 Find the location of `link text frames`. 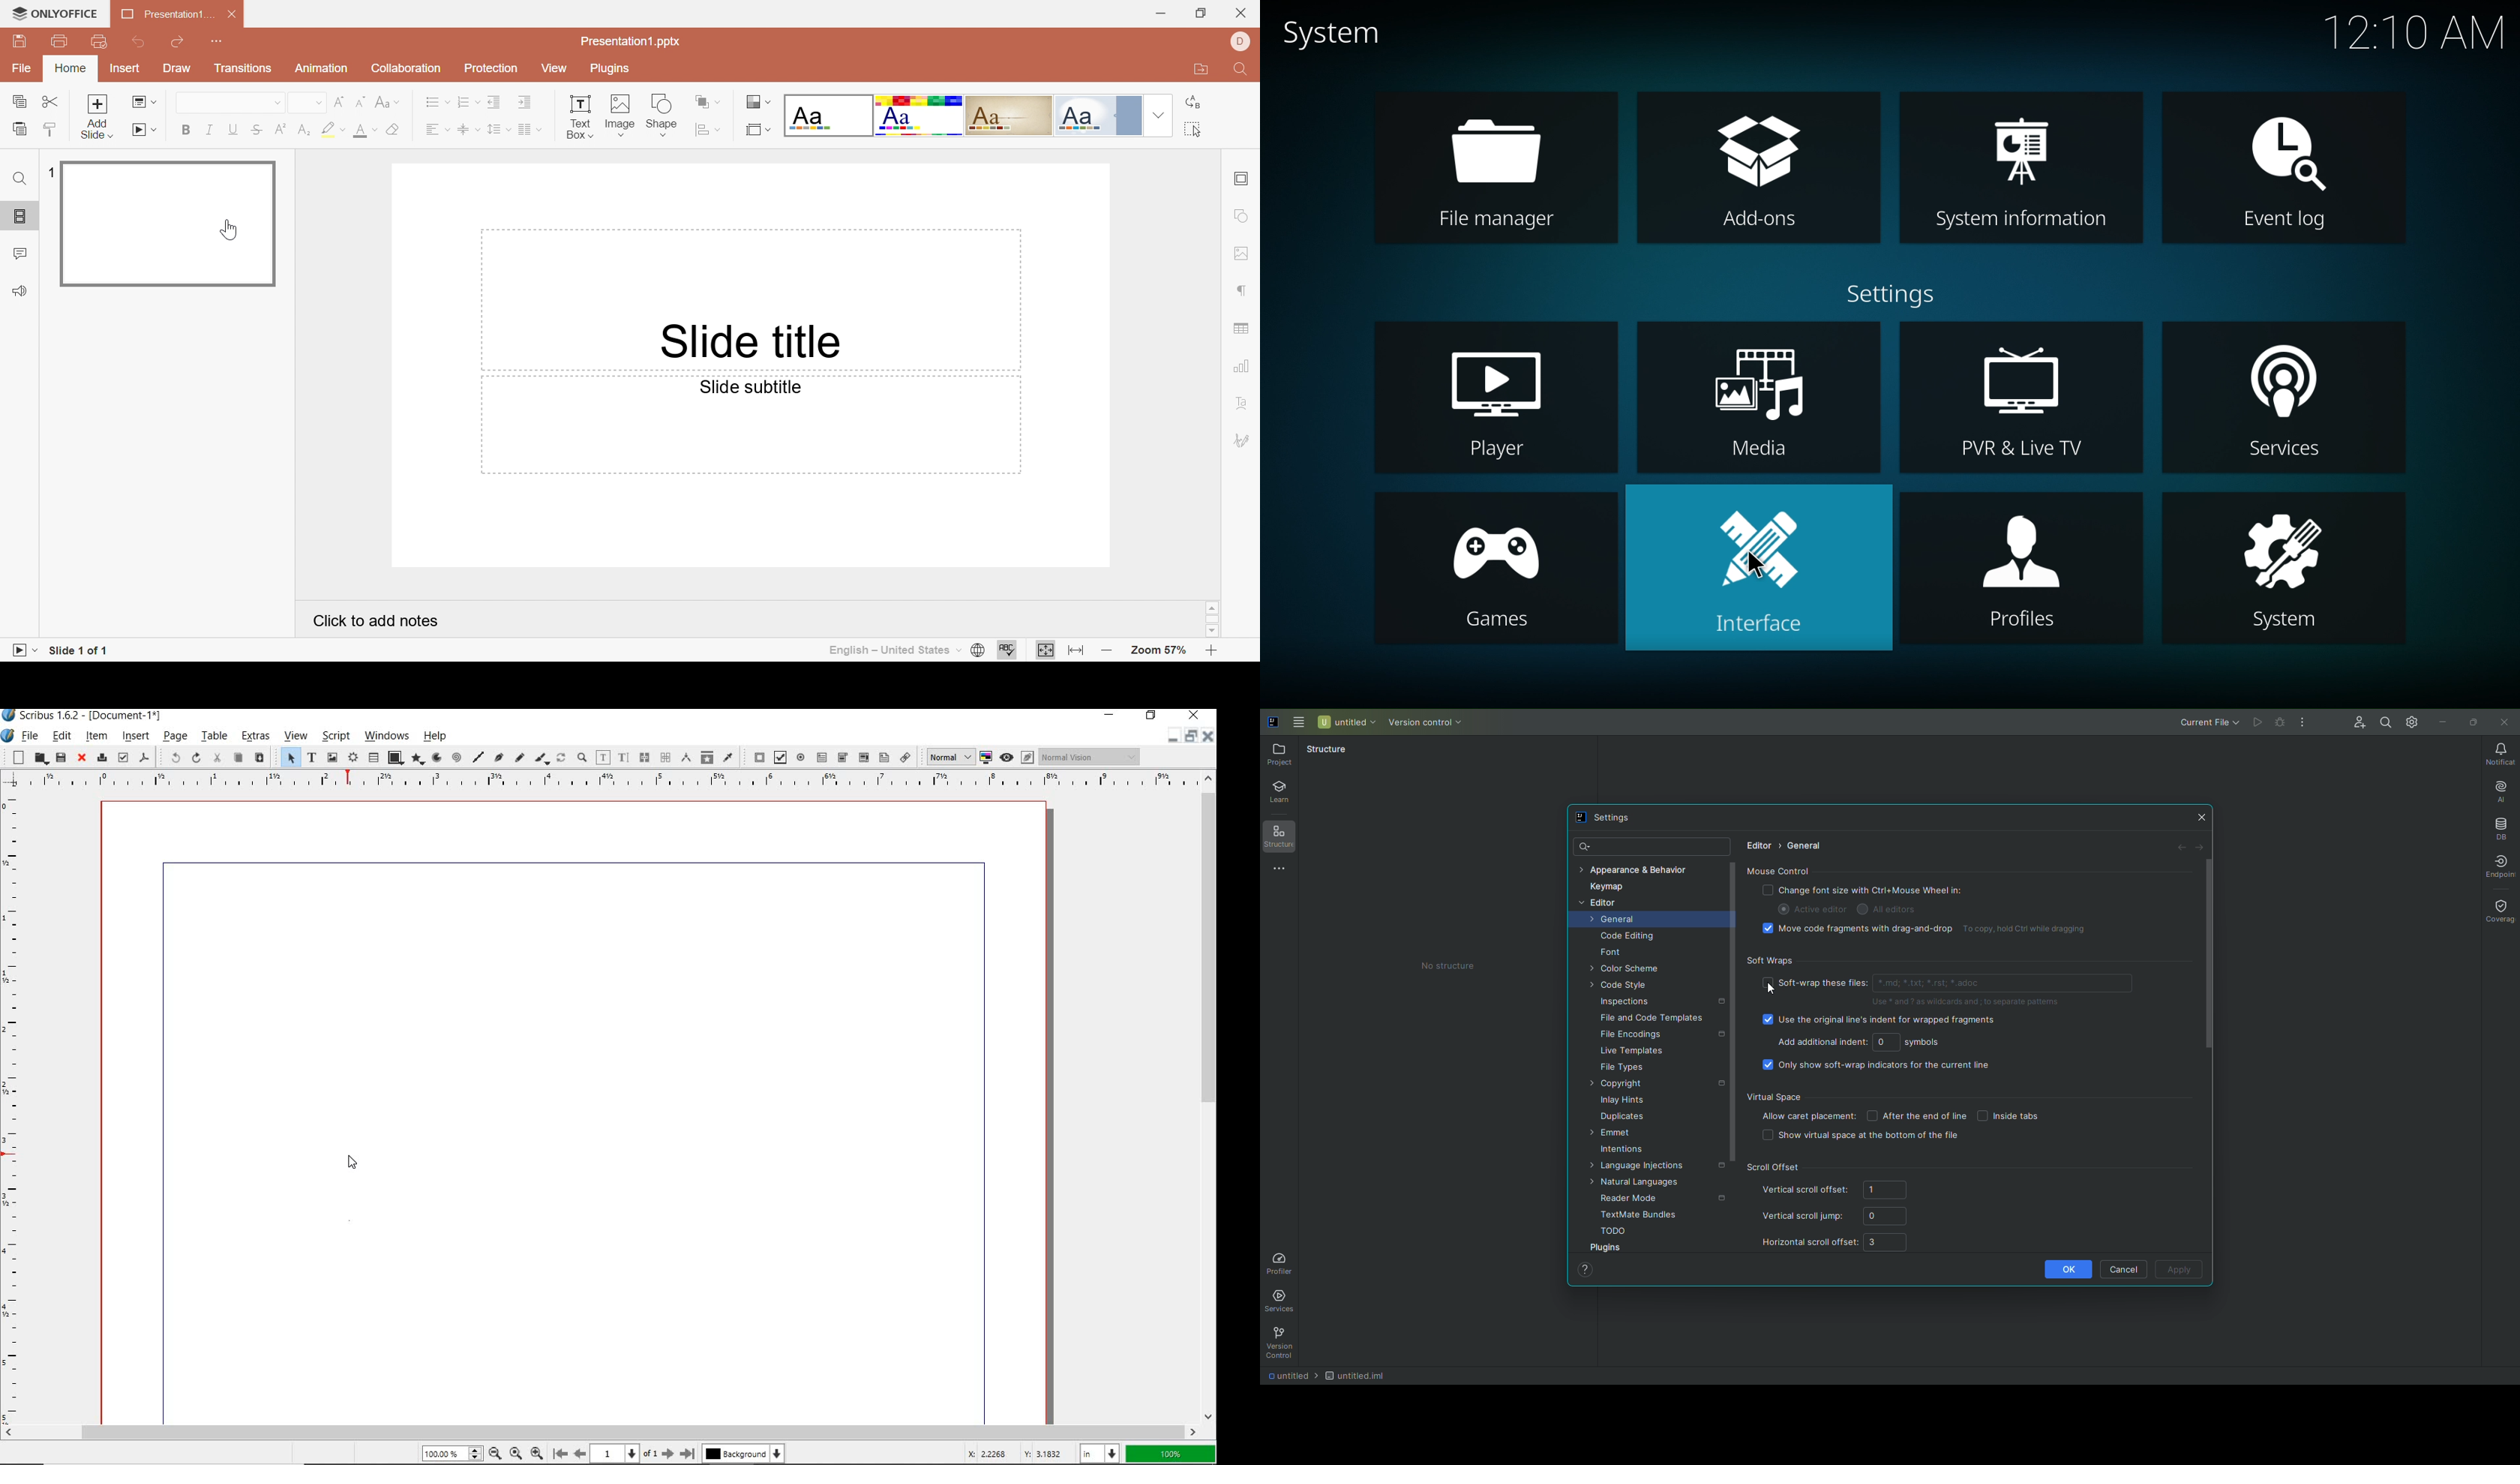

link text frames is located at coordinates (642, 757).